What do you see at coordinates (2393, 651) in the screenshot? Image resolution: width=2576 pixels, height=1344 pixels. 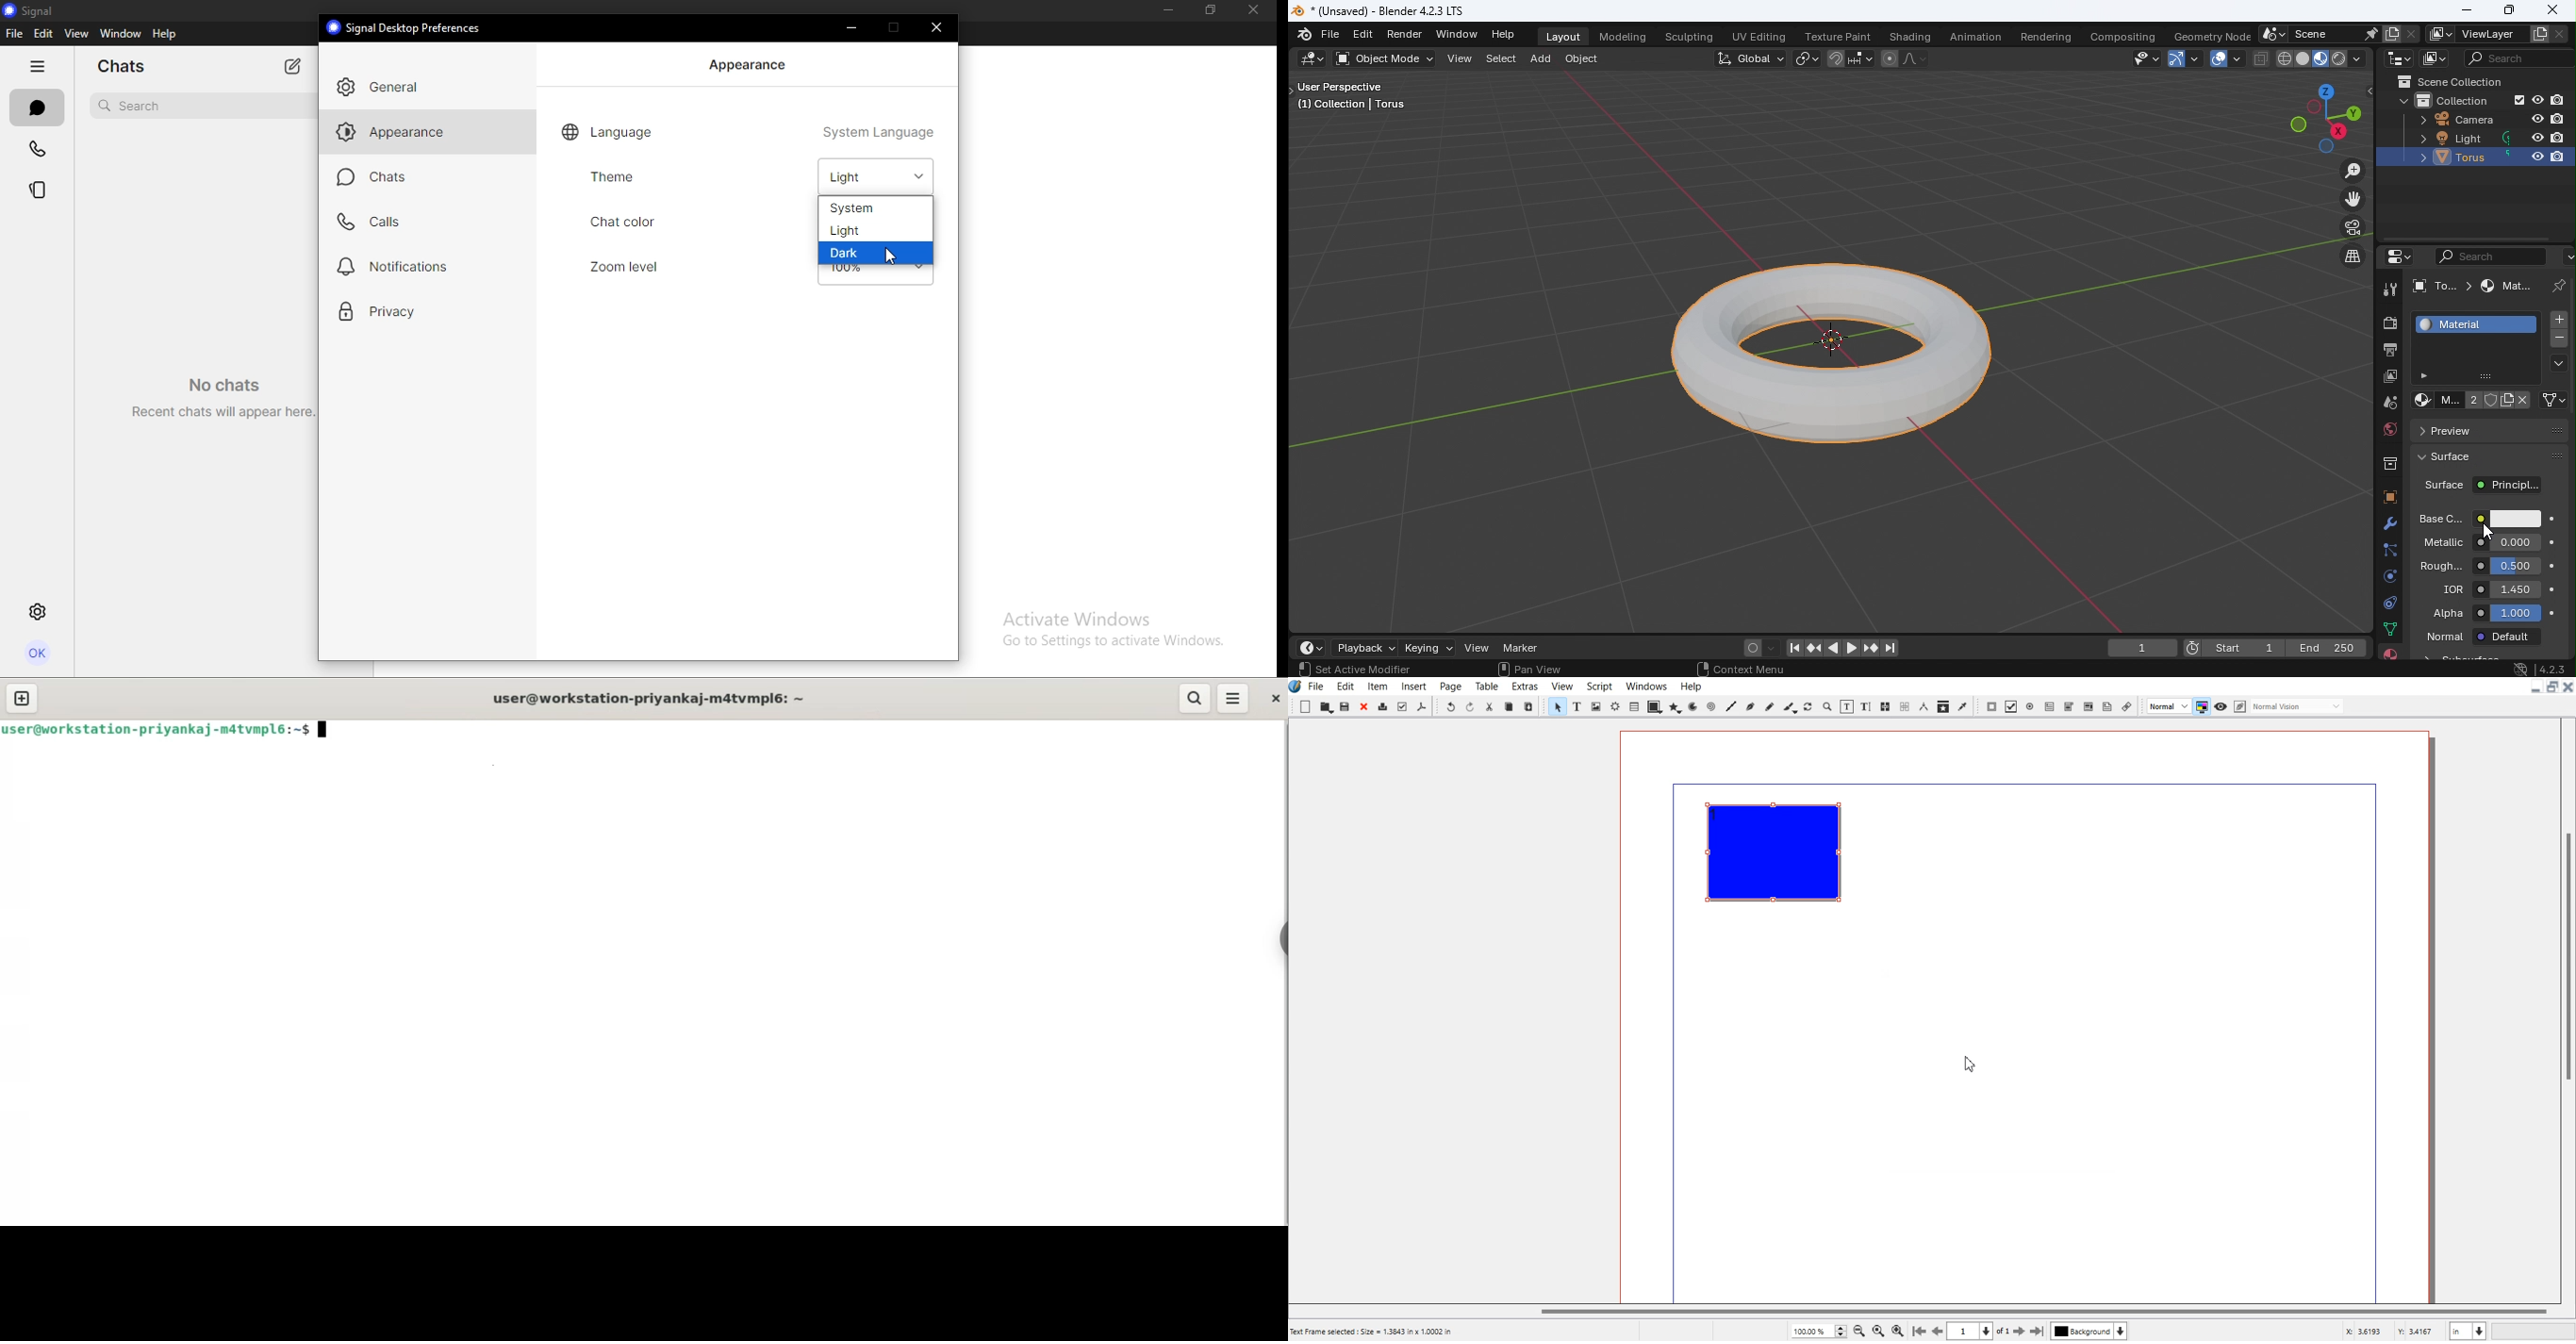 I see `Material` at bounding box center [2393, 651].